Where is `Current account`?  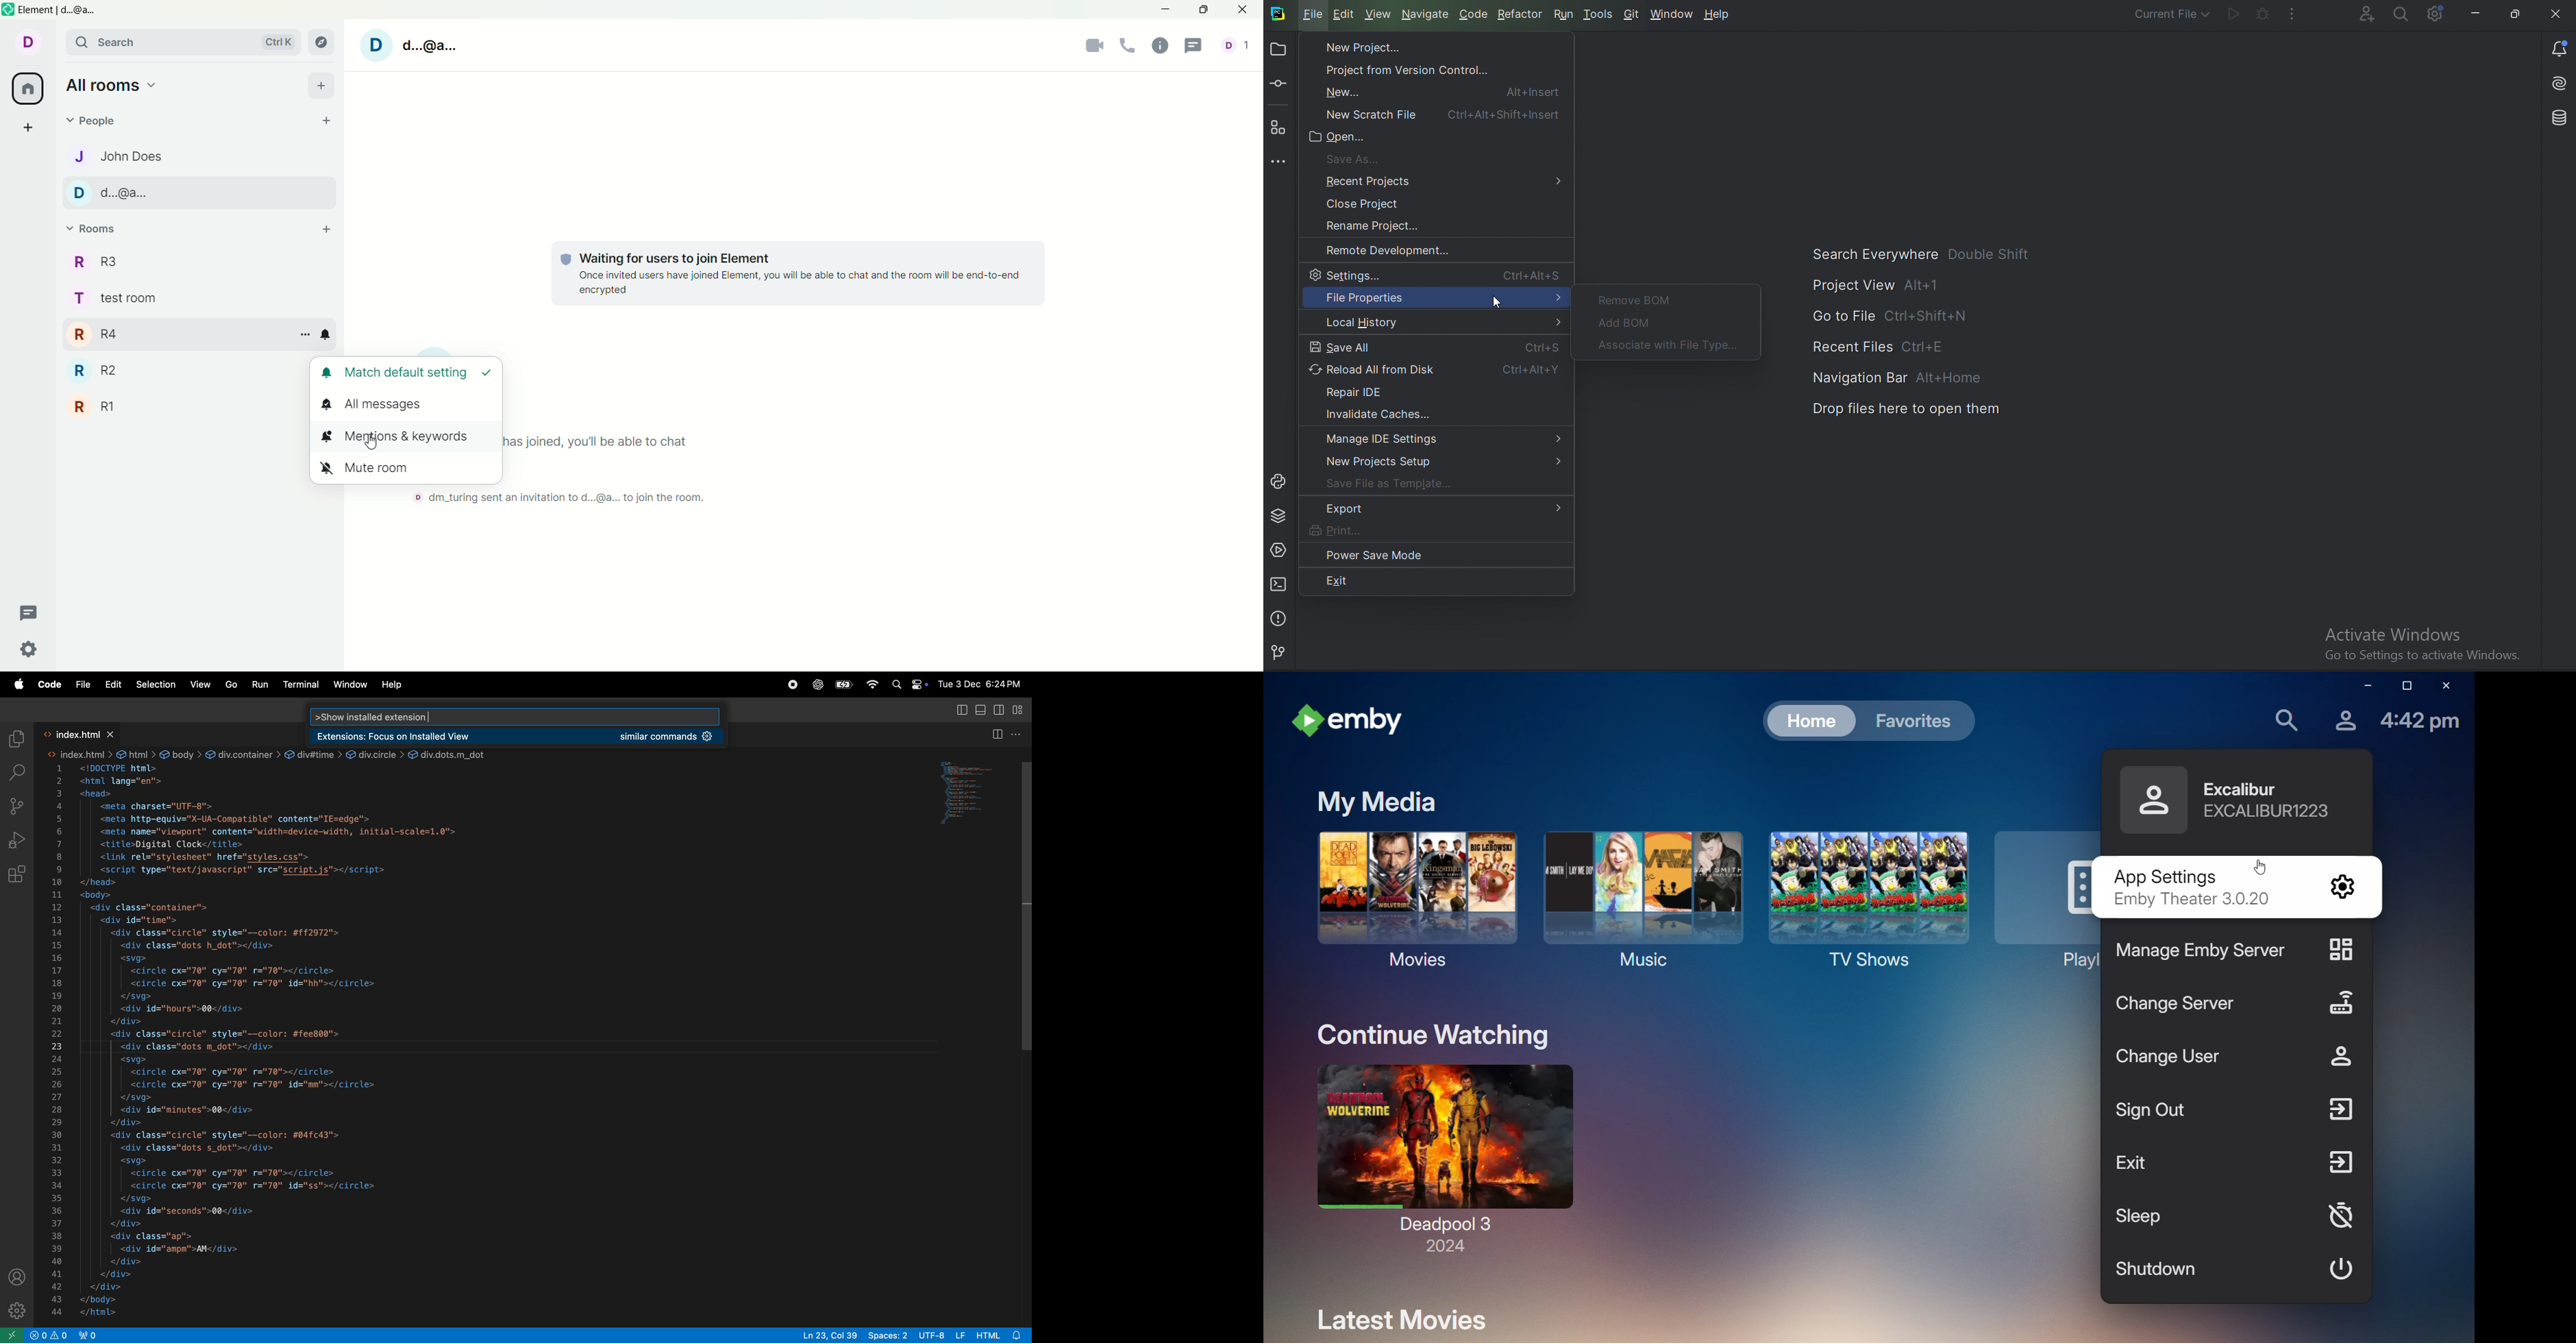 Current account is located at coordinates (26, 41).